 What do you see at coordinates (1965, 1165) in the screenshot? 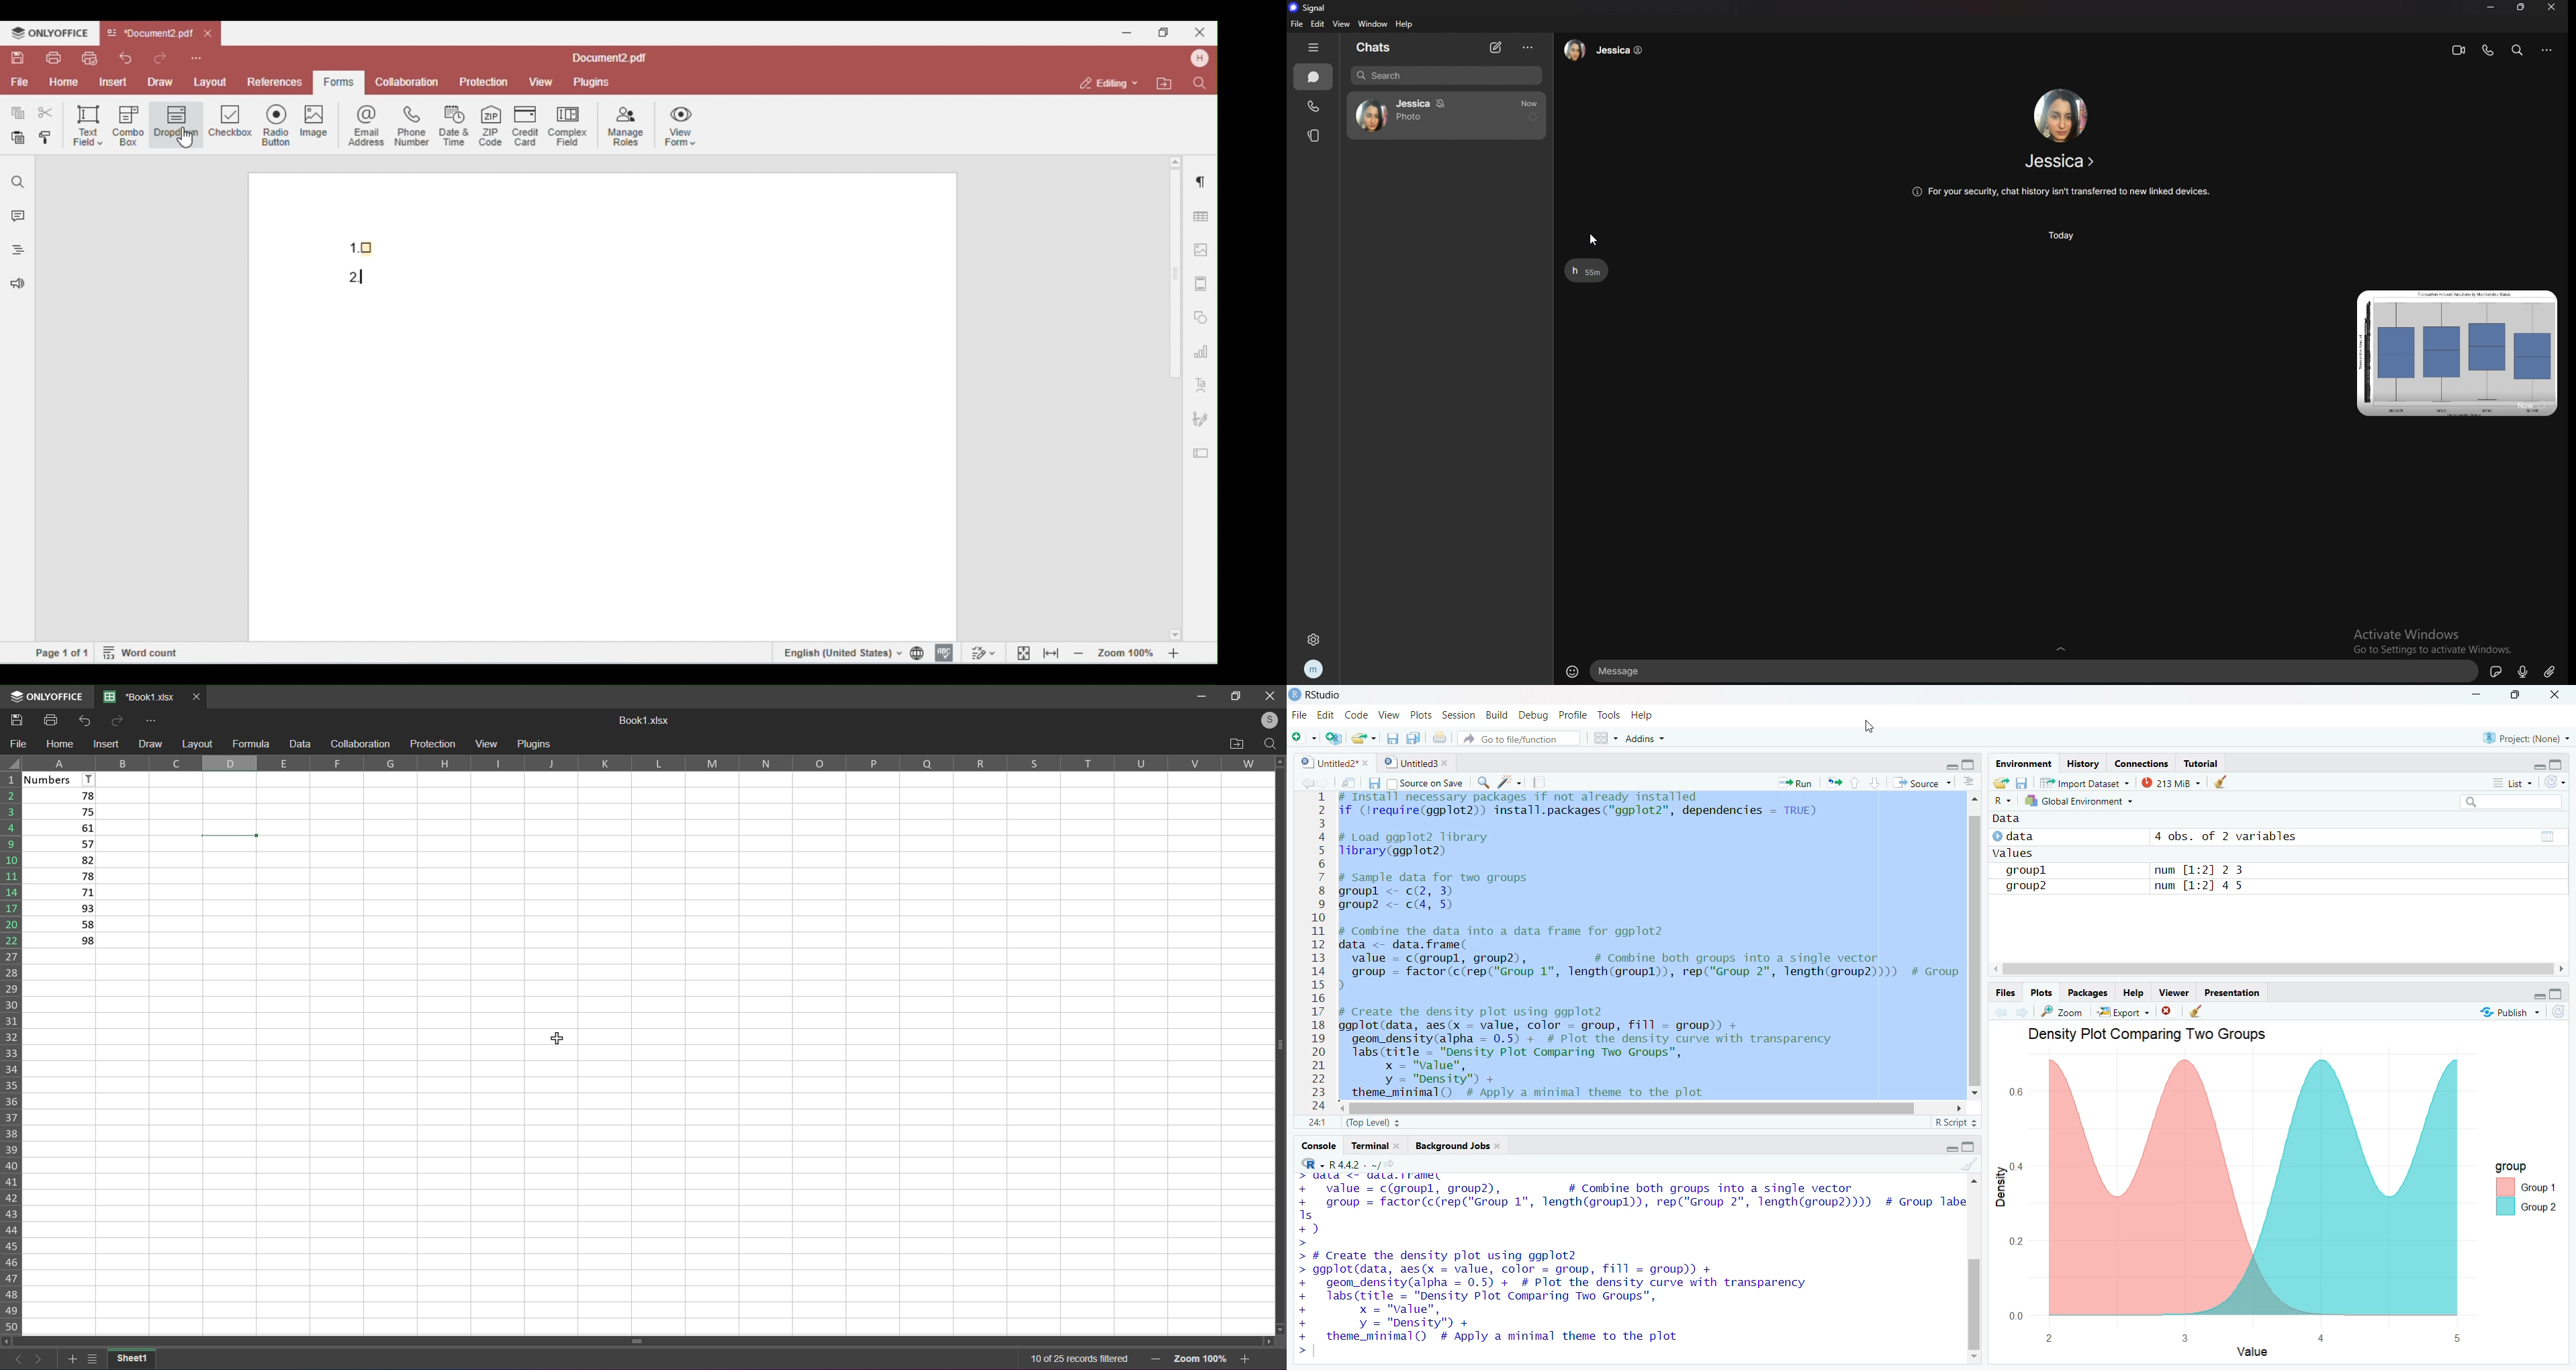
I see `CLEAR` at bounding box center [1965, 1165].